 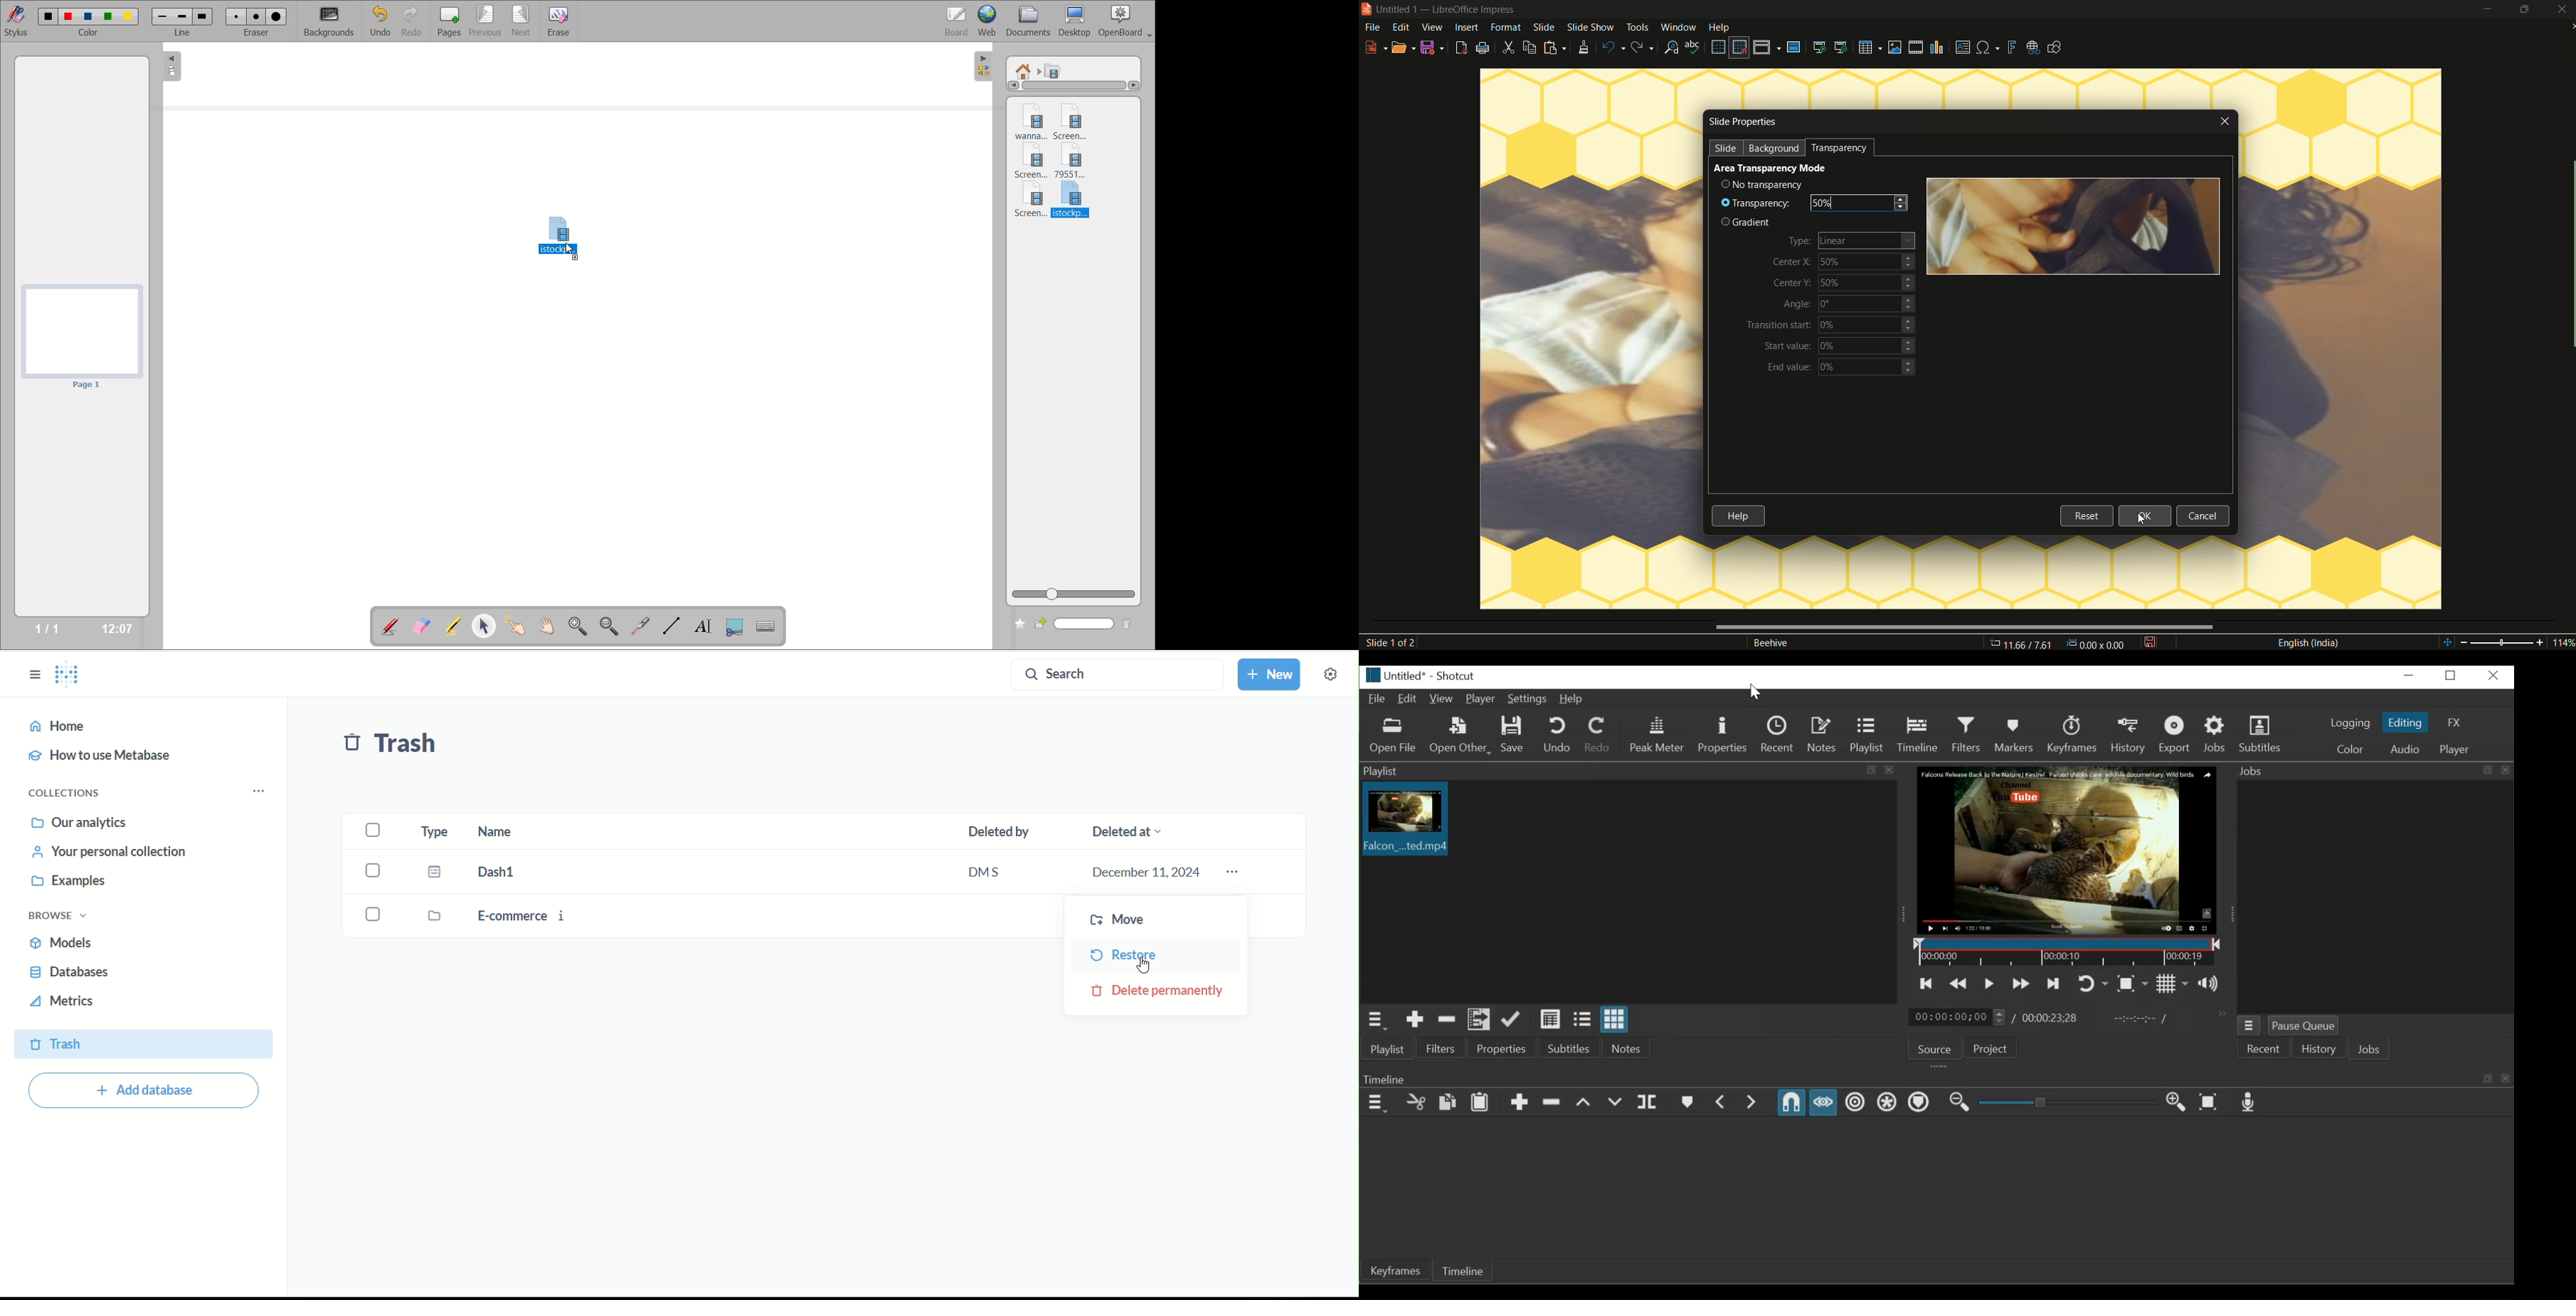 What do you see at coordinates (1643, 47) in the screenshot?
I see `redo` at bounding box center [1643, 47].